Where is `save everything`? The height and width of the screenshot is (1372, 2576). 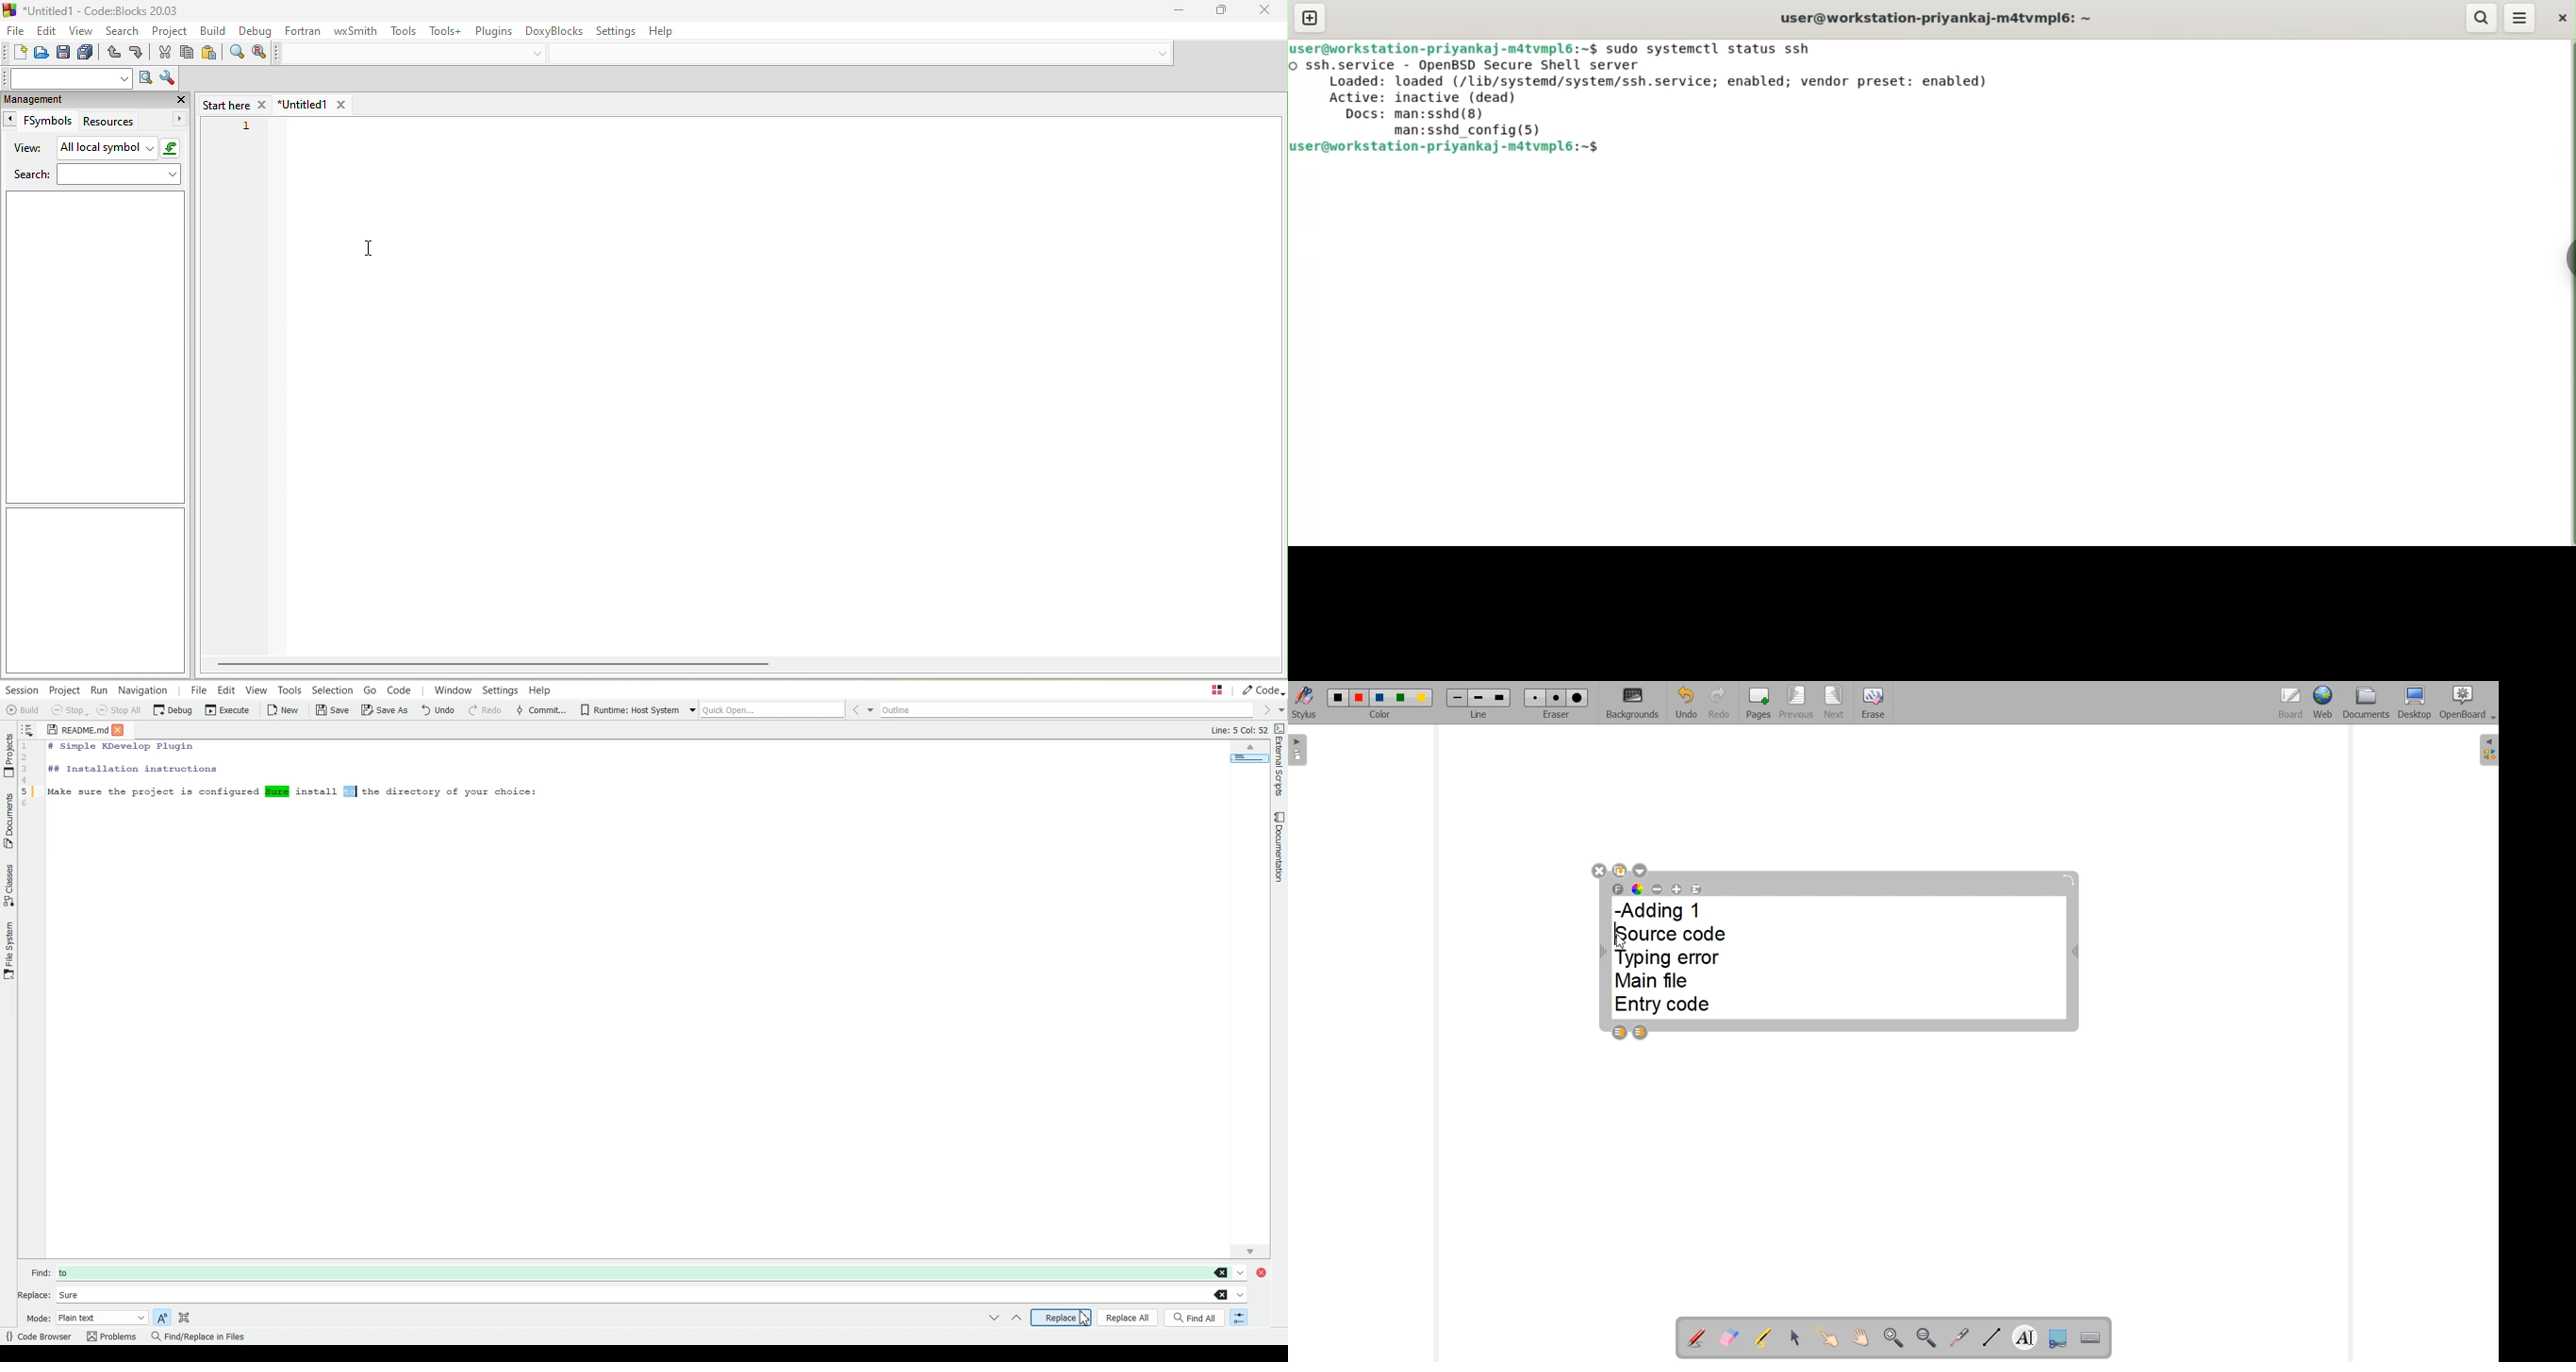
save everything is located at coordinates (89, 53).